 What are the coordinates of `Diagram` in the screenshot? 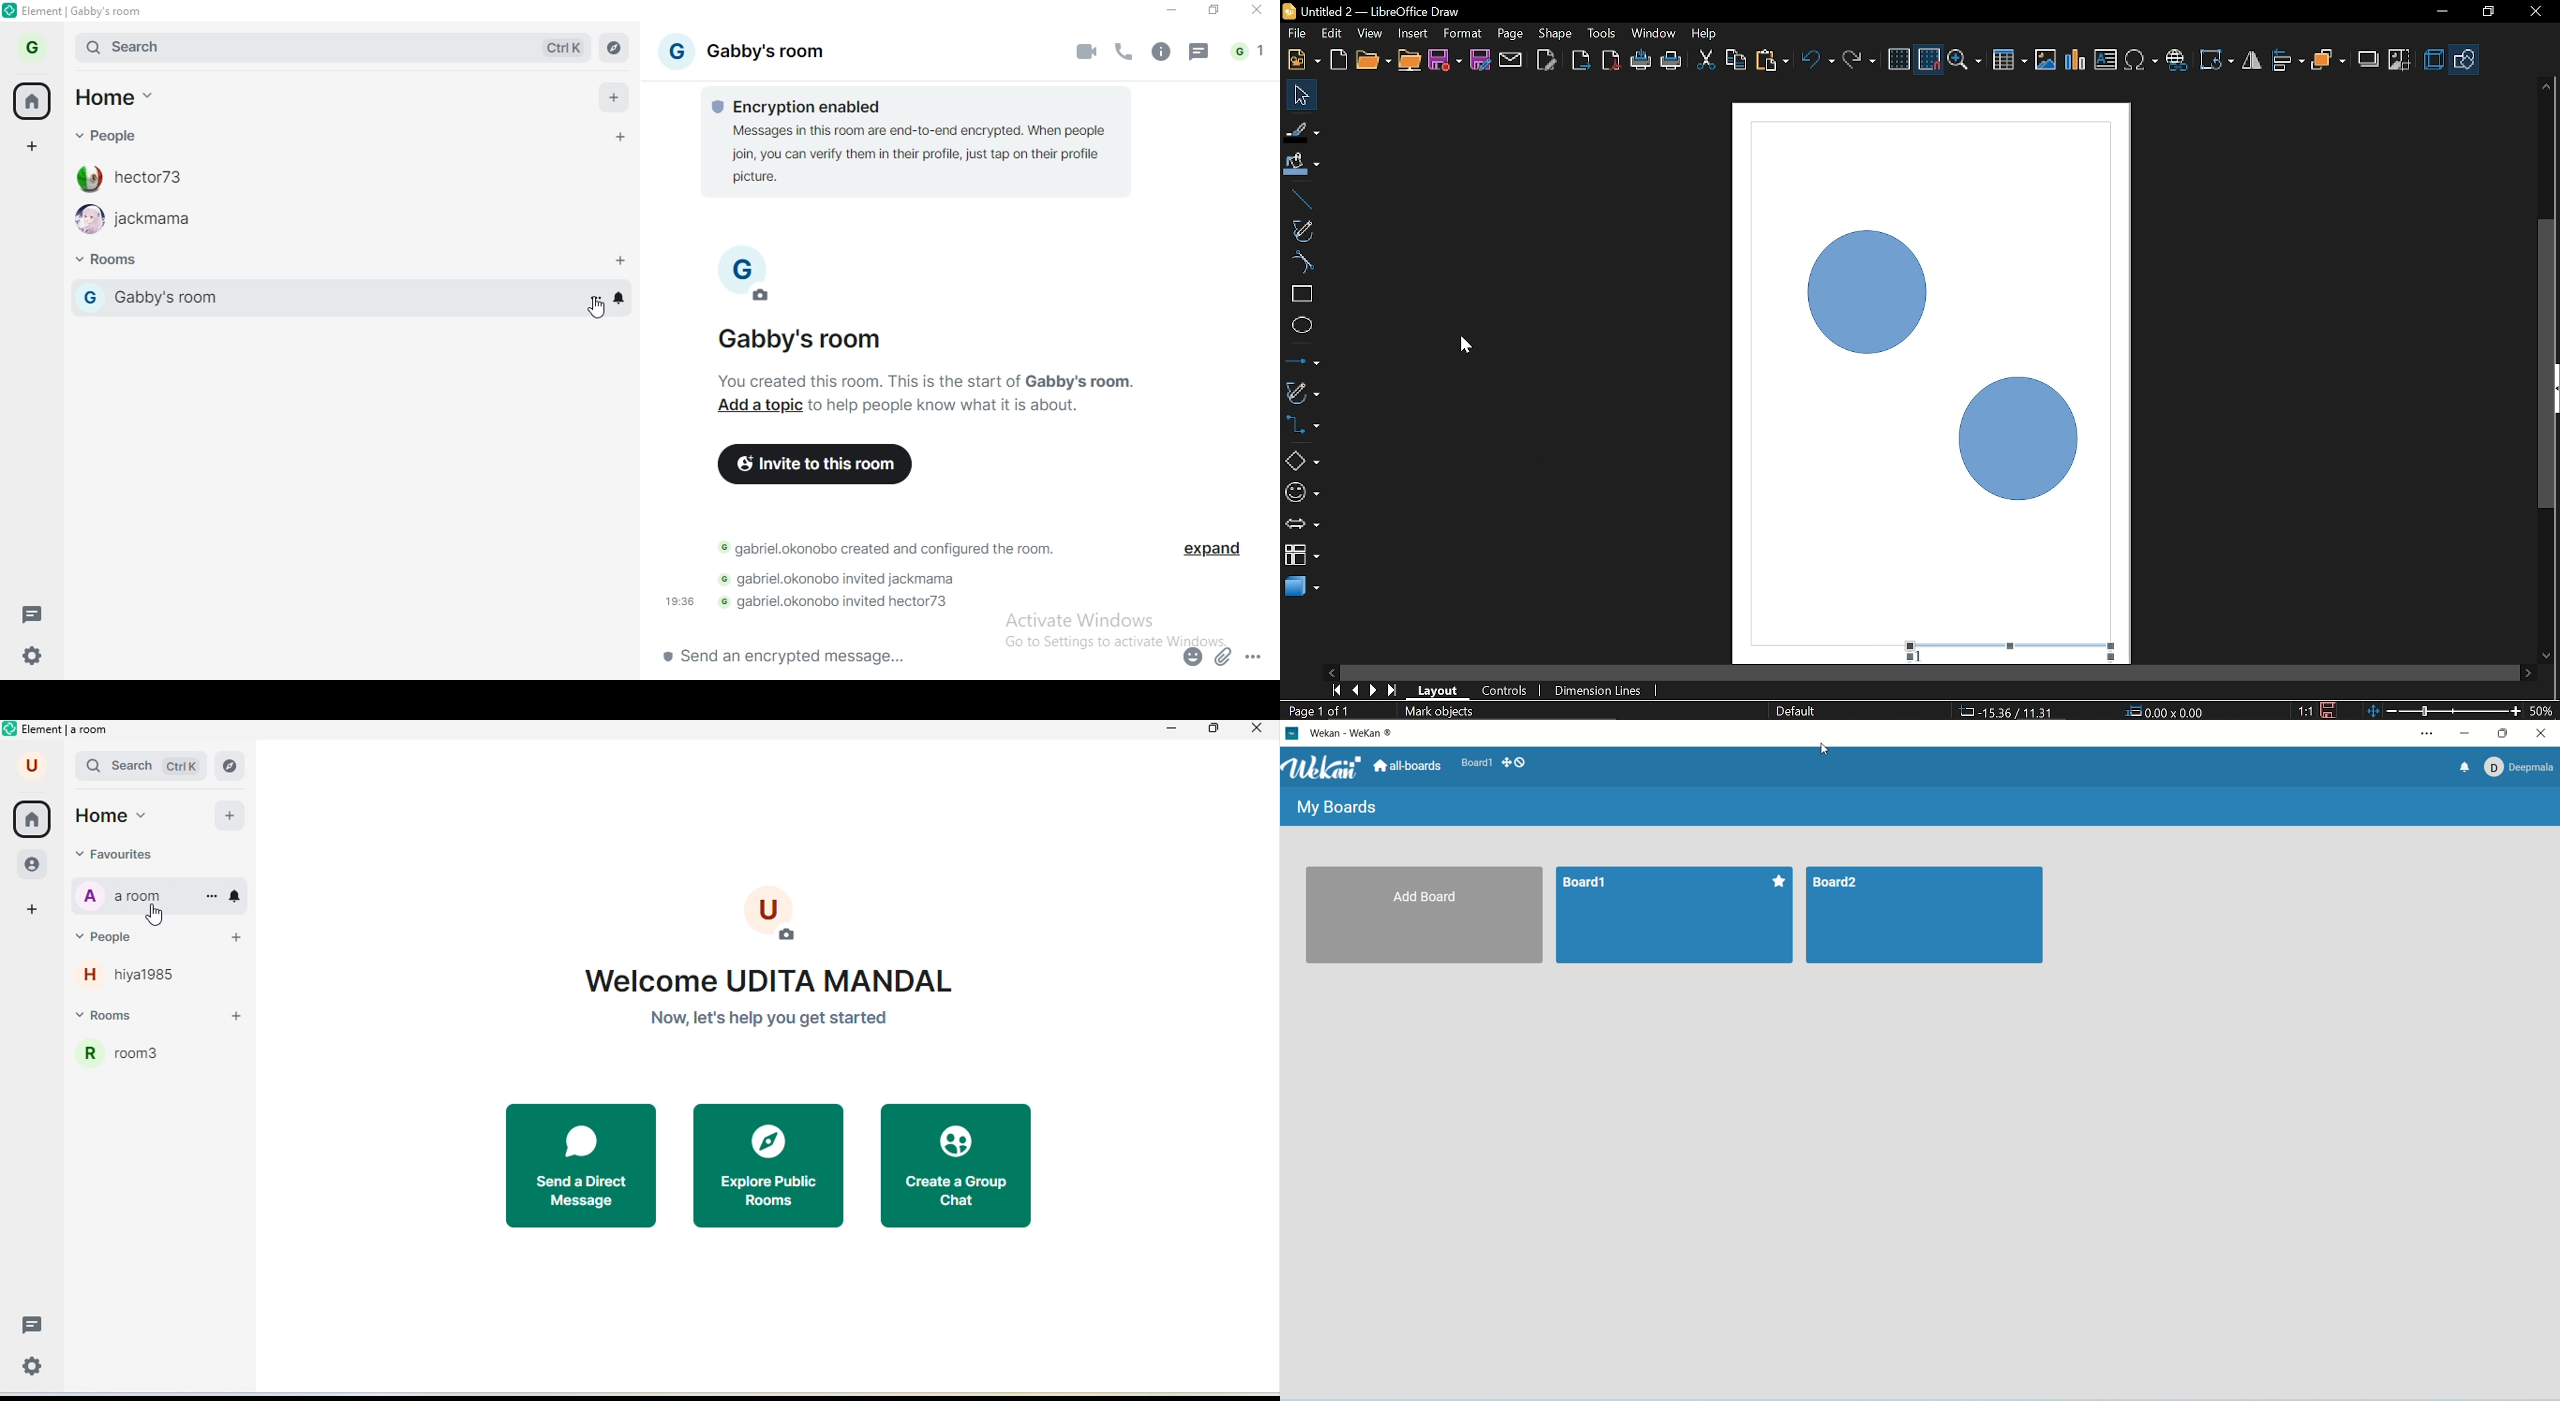 It's located at (2076, 60).